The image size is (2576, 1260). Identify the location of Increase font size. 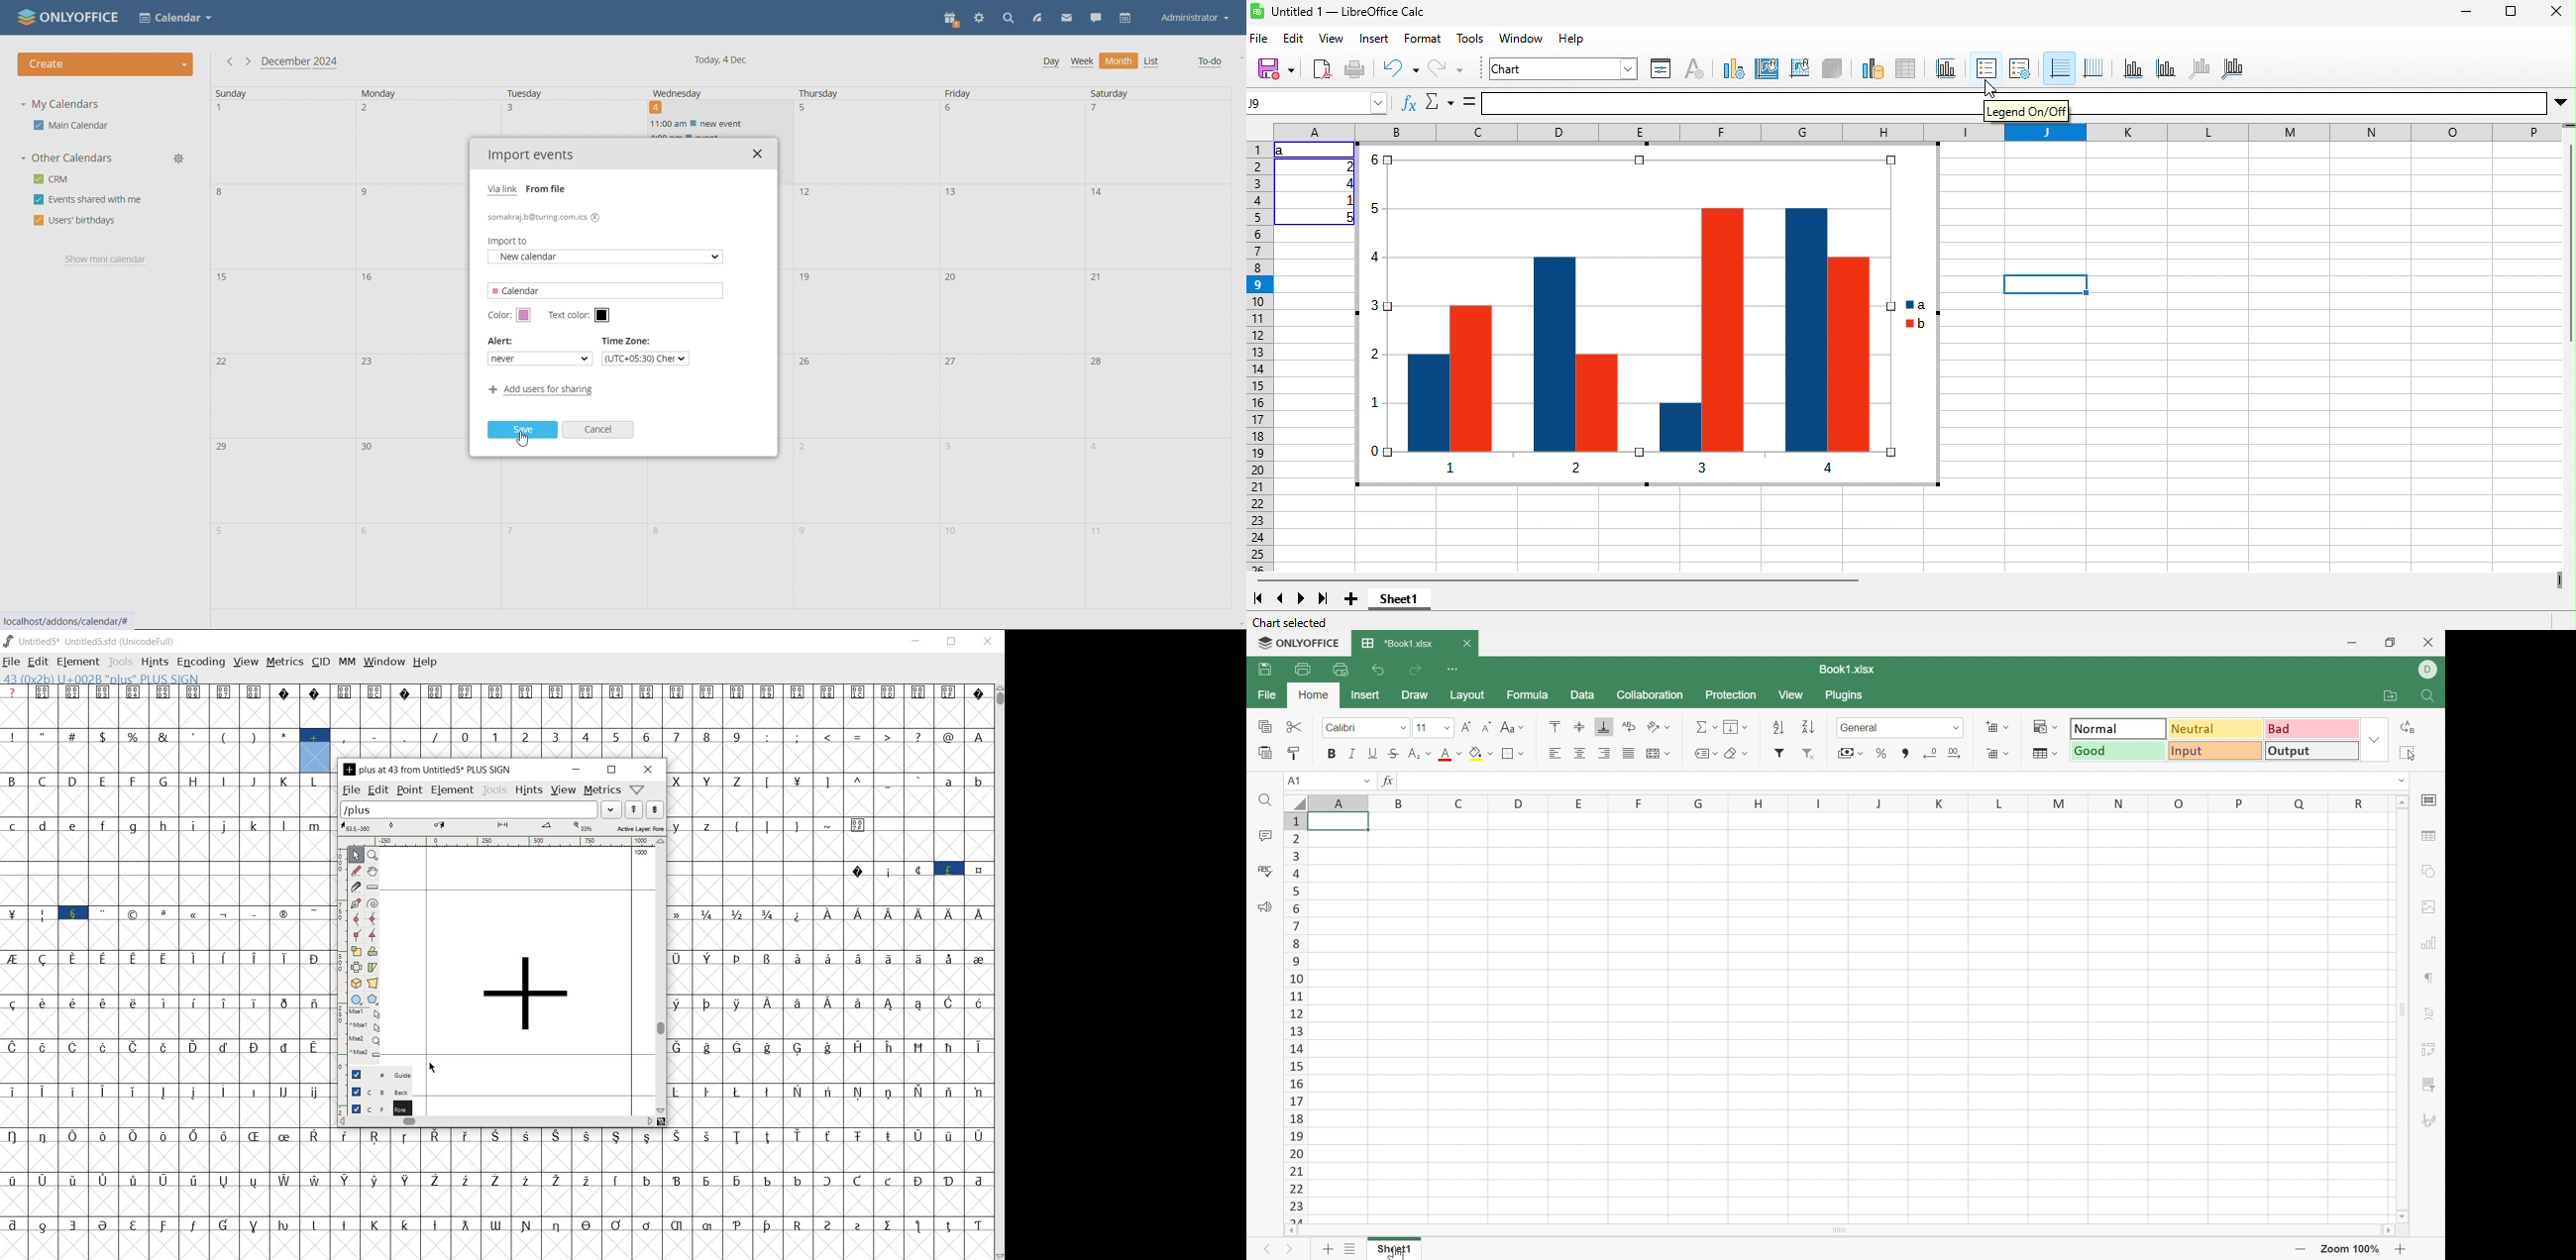
(1466, 726).